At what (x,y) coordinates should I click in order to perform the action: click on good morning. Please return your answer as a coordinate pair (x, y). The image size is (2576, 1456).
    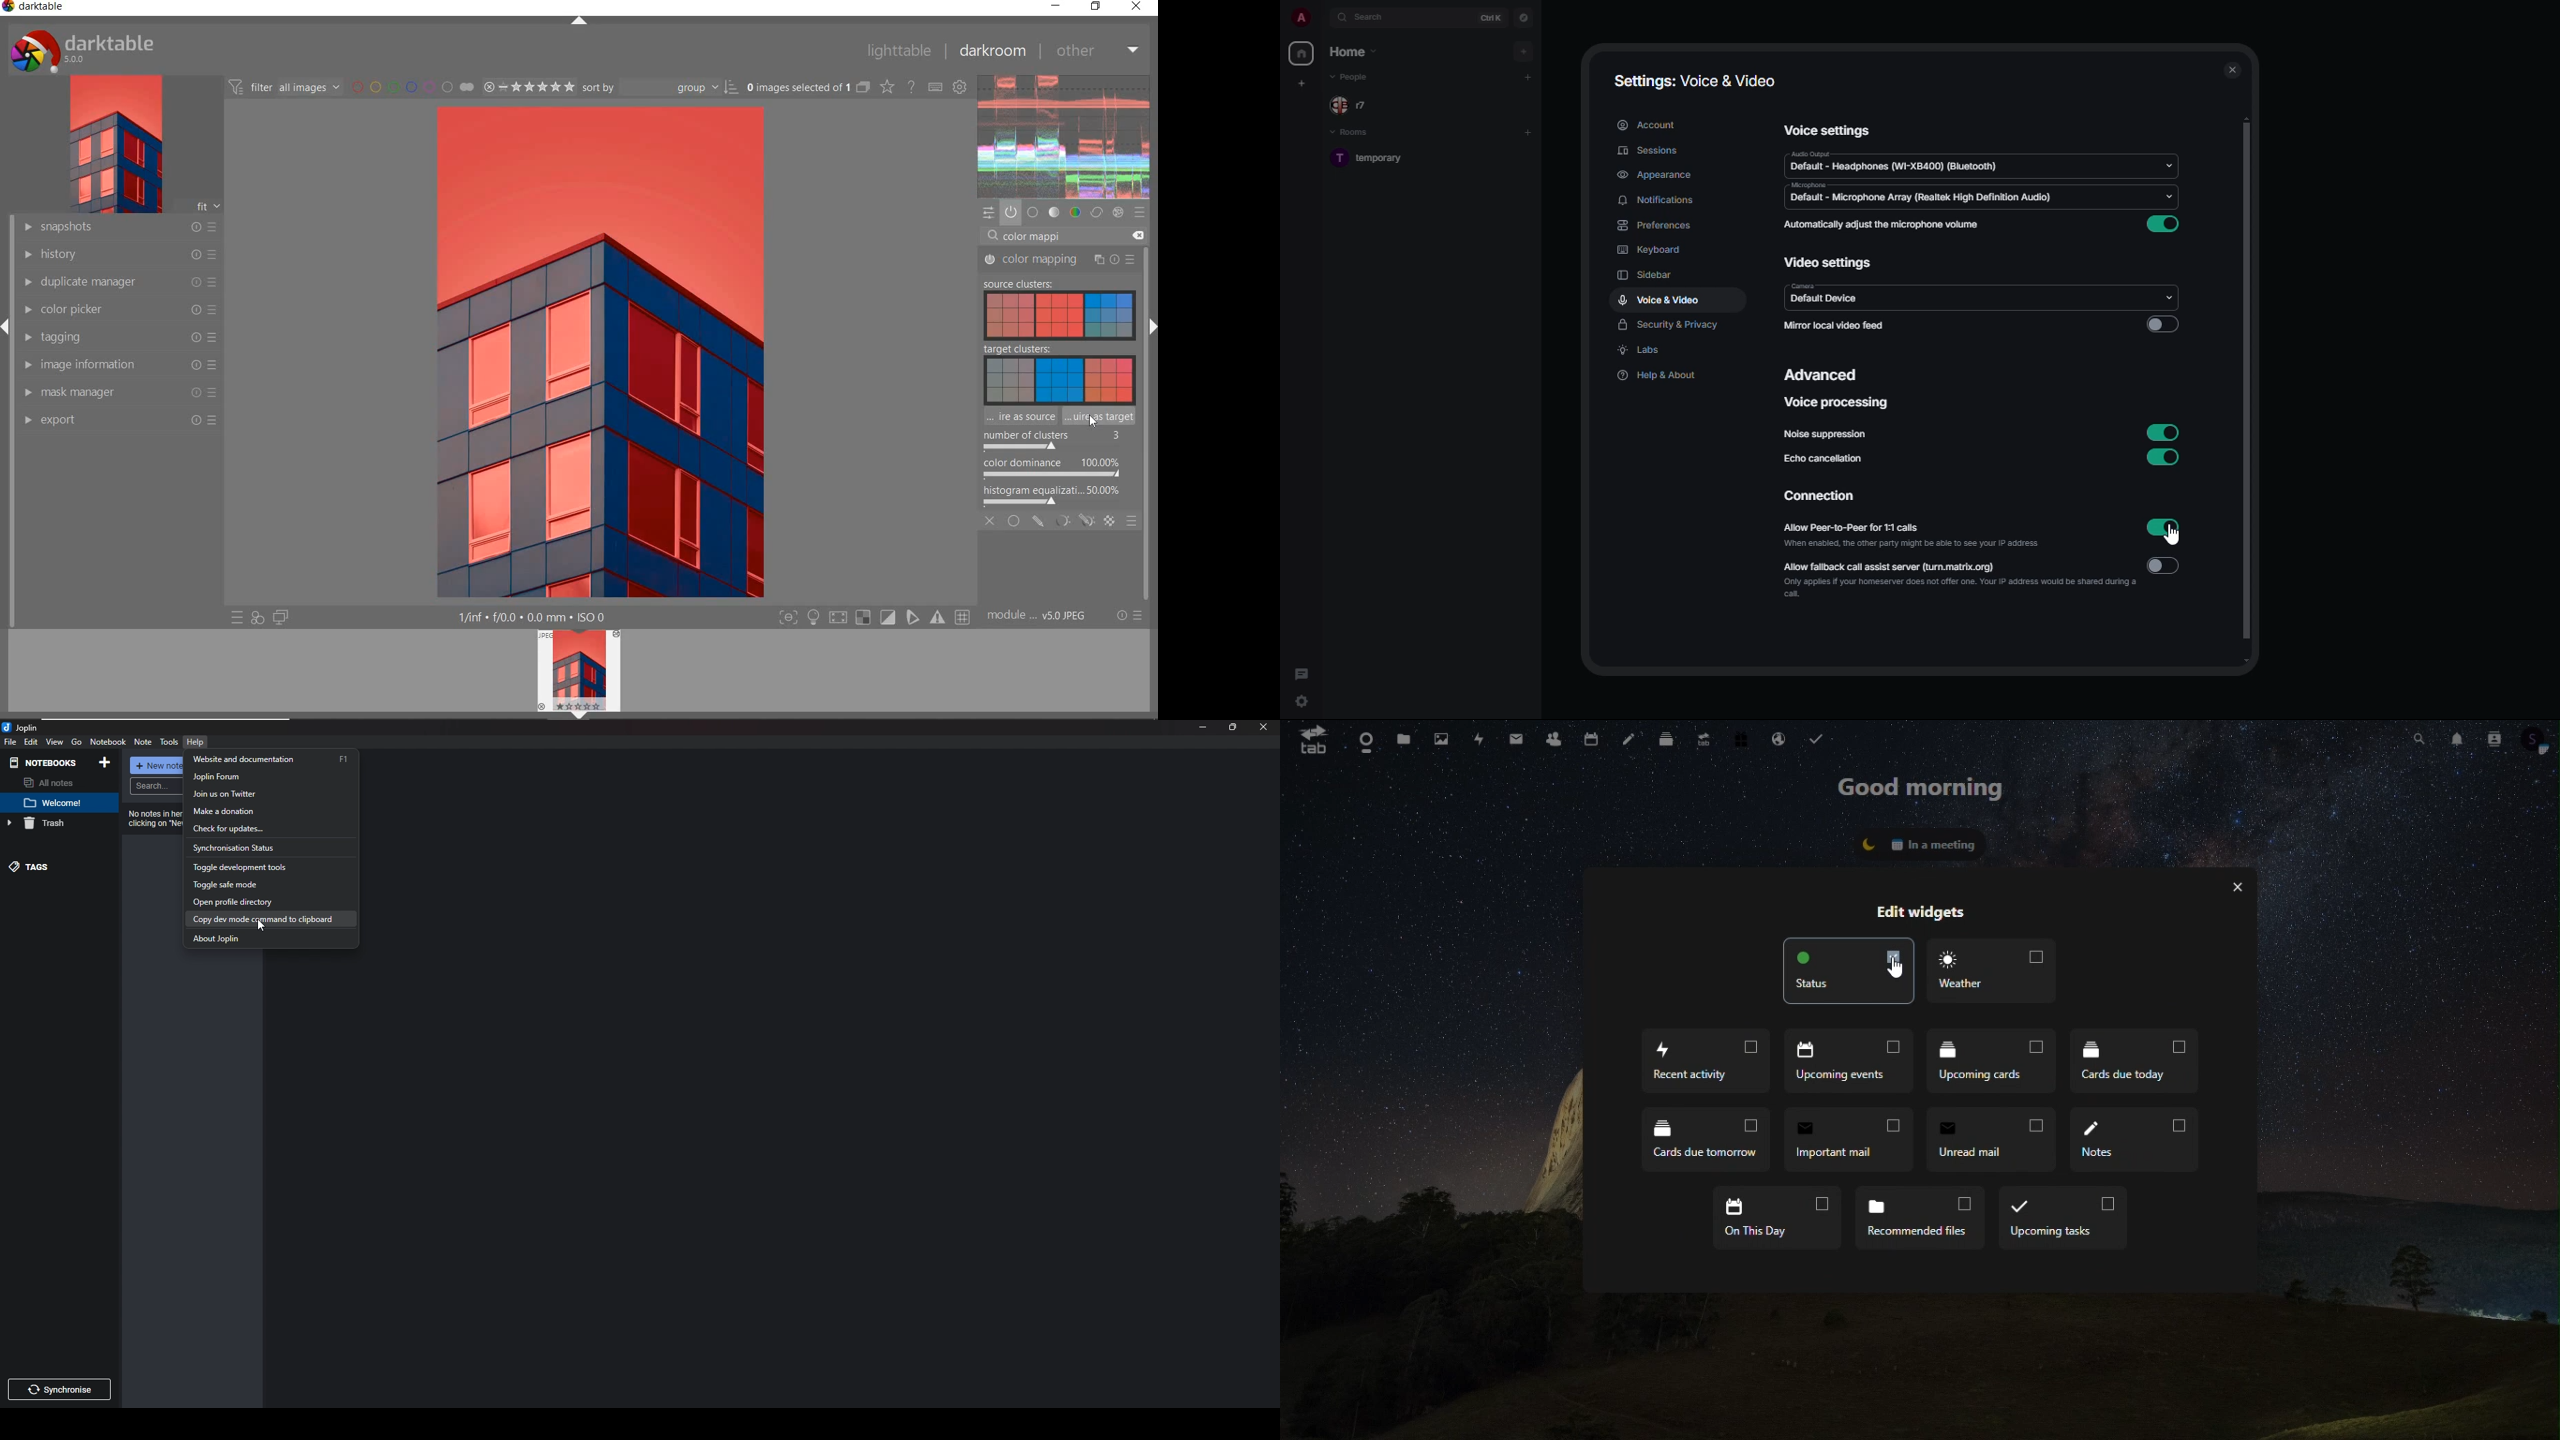
    Looking at the image, I should click on (1922, 790).